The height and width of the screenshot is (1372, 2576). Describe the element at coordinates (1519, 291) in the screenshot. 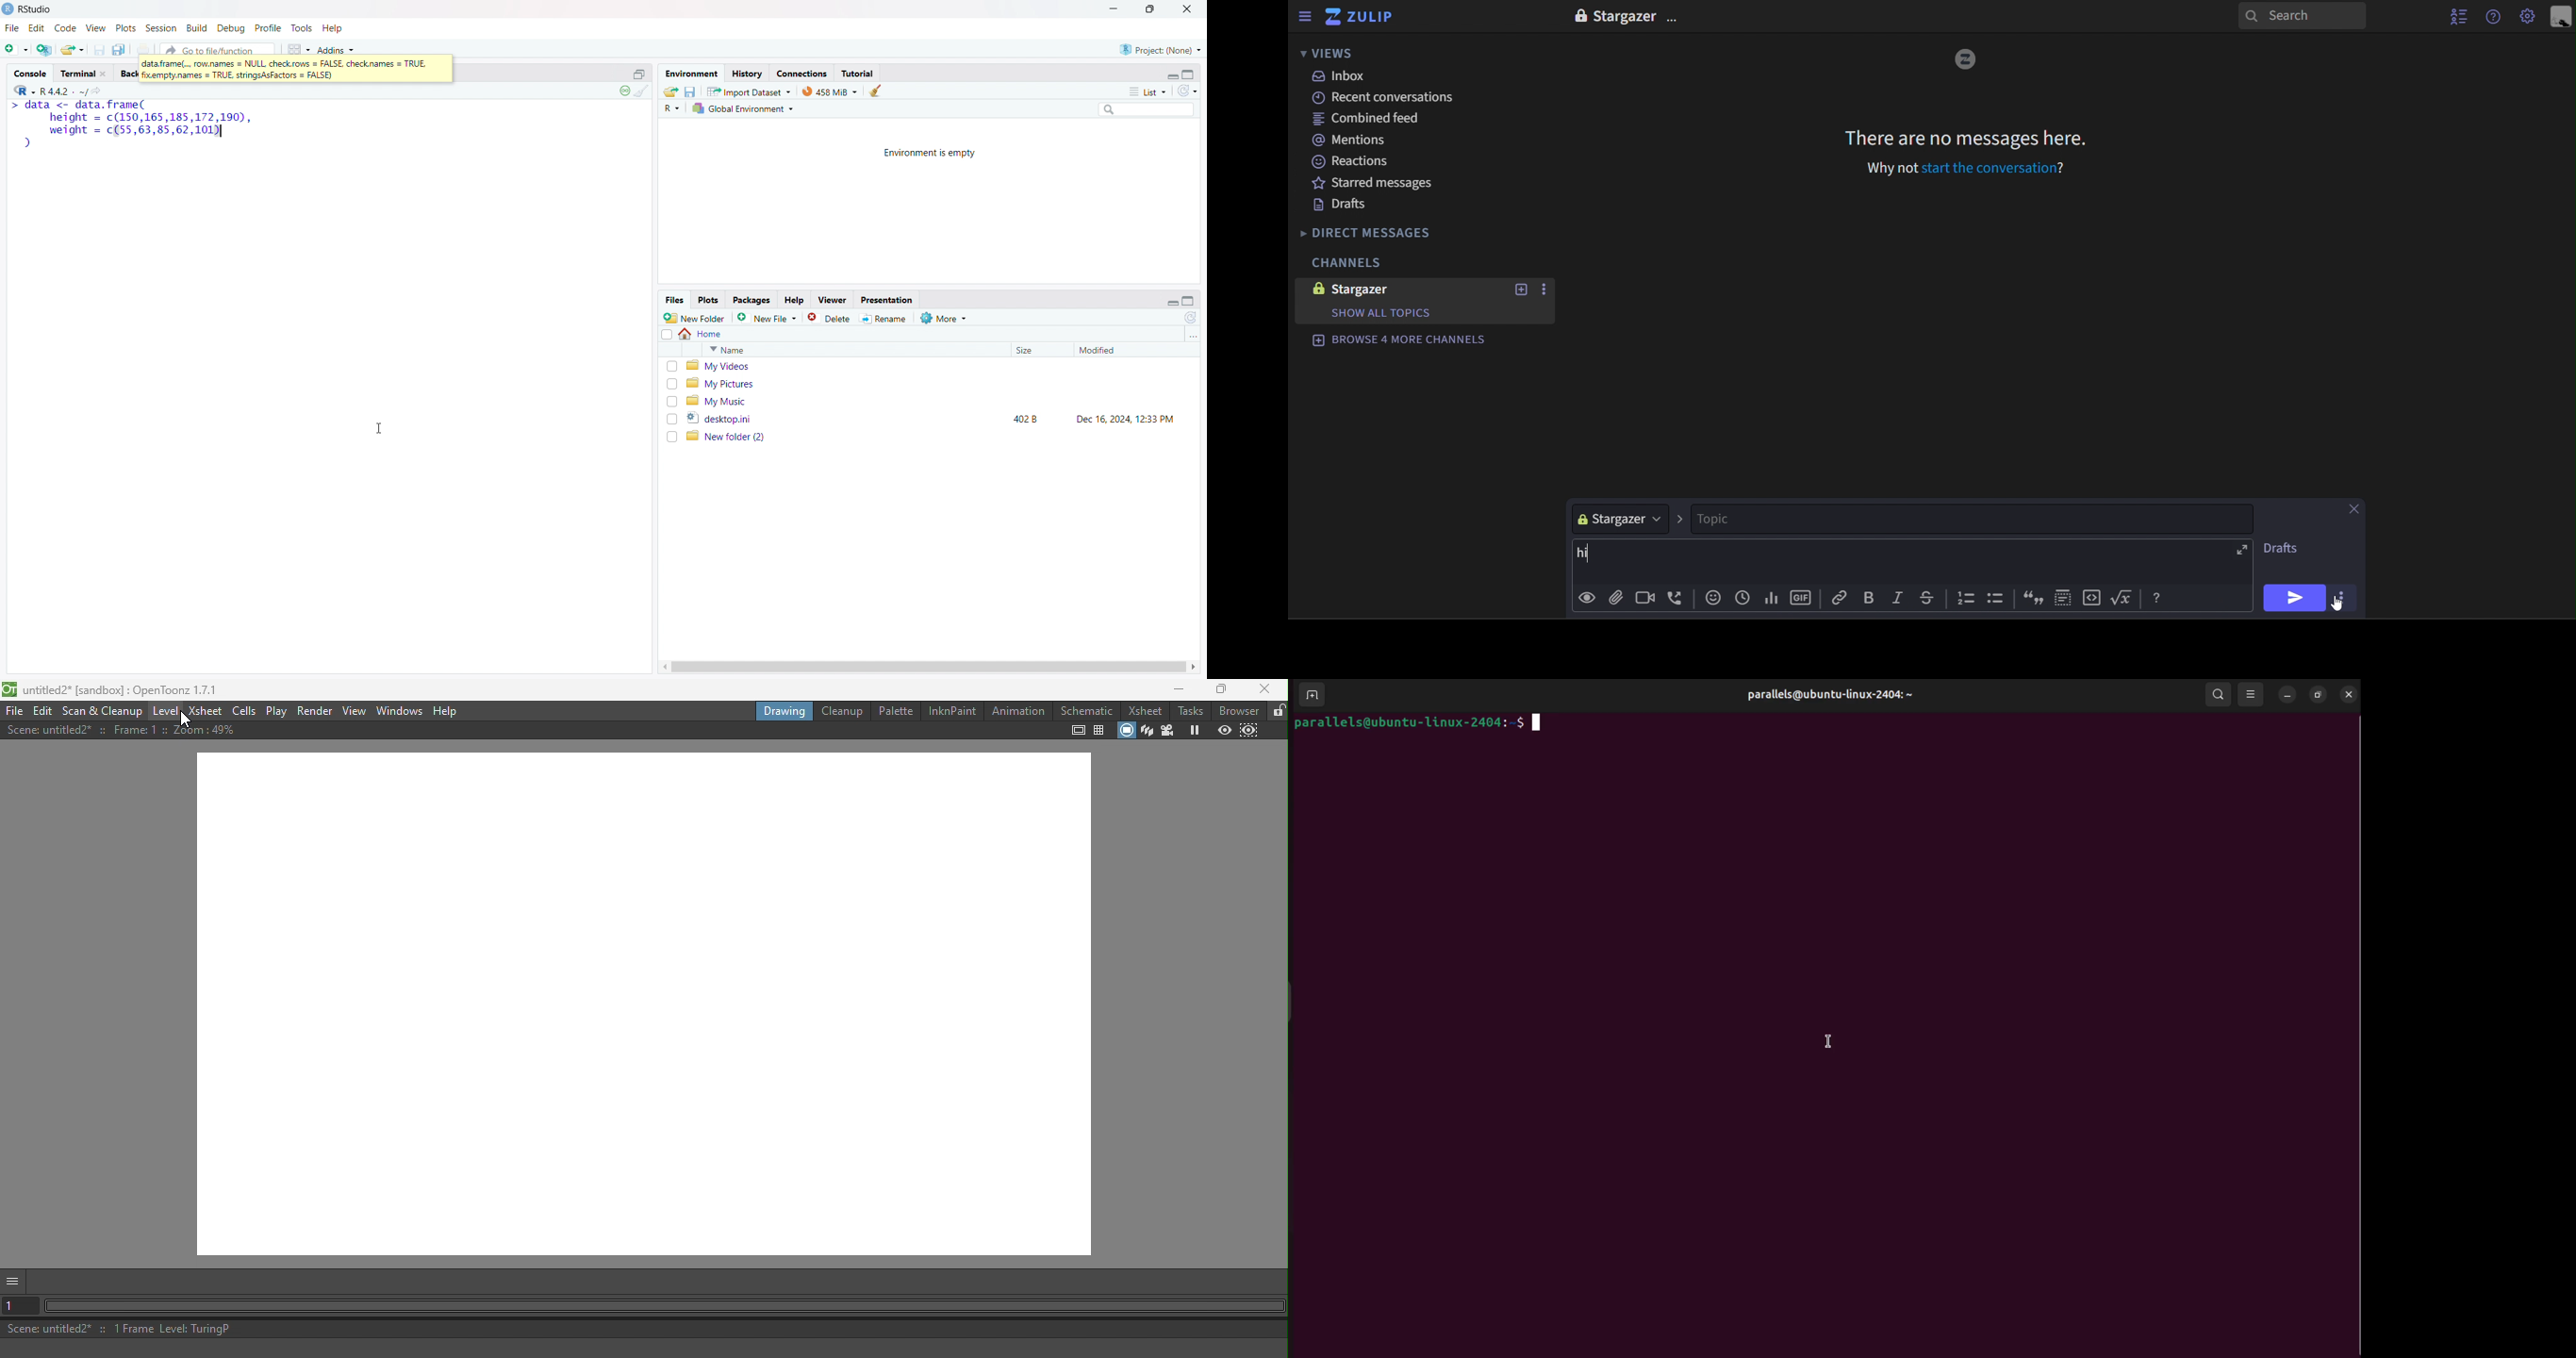

I see `new topic` at that location.